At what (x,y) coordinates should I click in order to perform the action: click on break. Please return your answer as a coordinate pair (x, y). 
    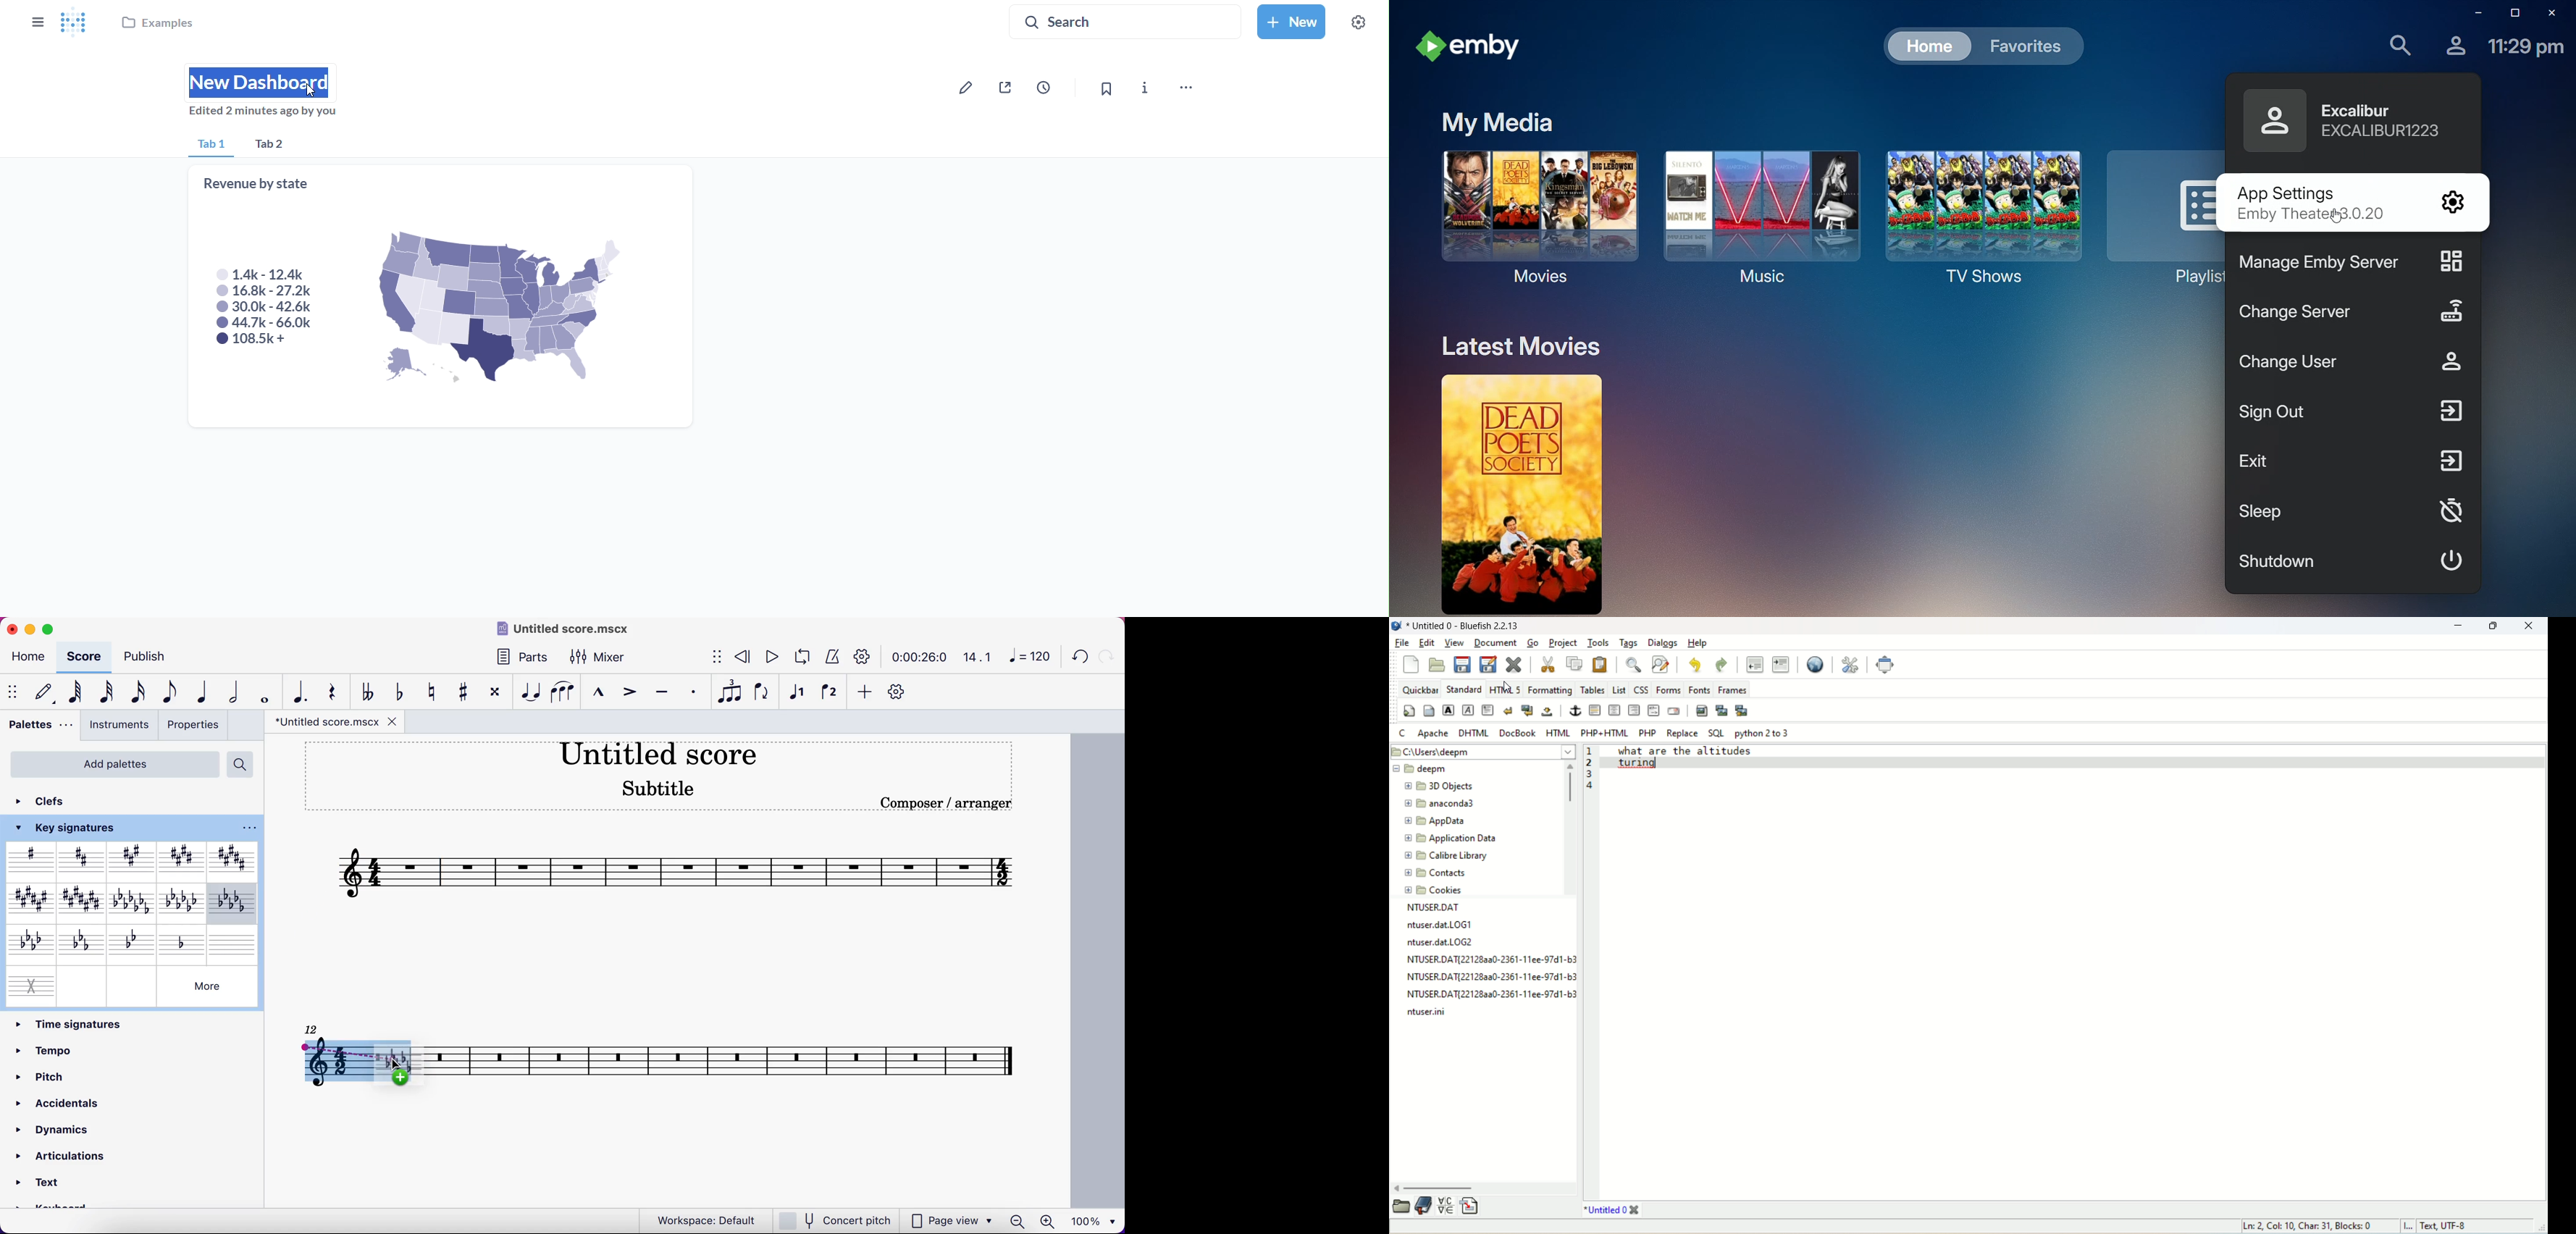
    Looking at the image, I should click on (1509, 711).